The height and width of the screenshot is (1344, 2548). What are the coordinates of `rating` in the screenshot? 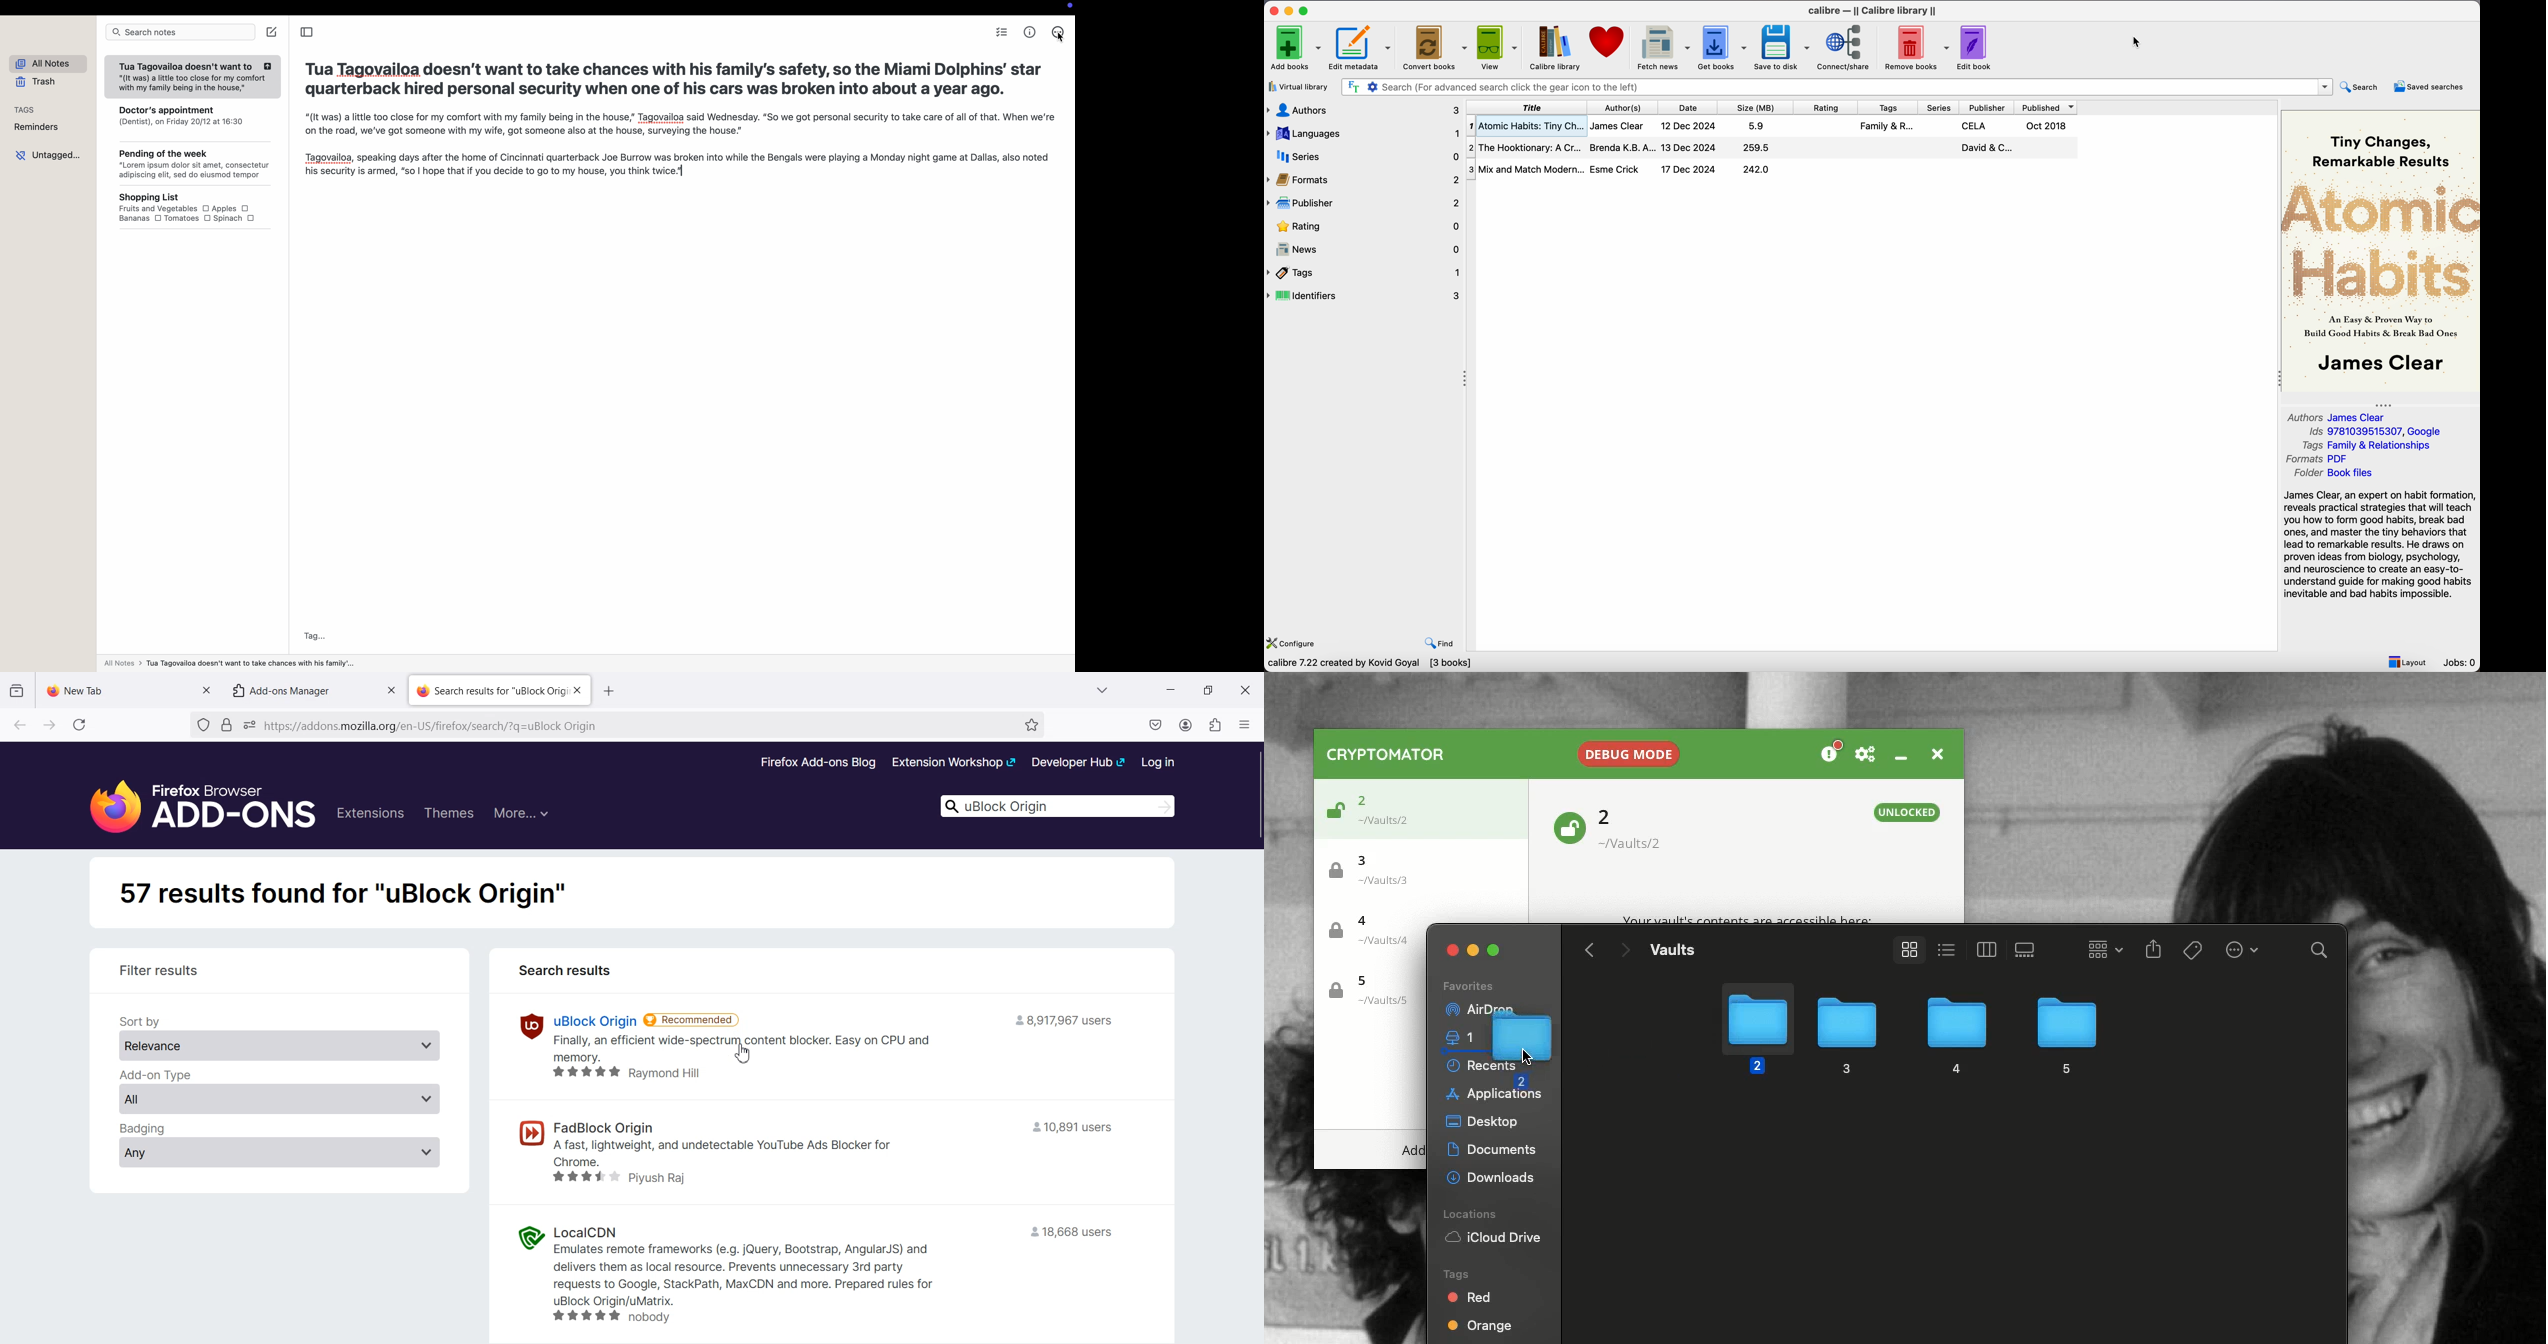 It's located at (1363, 226).